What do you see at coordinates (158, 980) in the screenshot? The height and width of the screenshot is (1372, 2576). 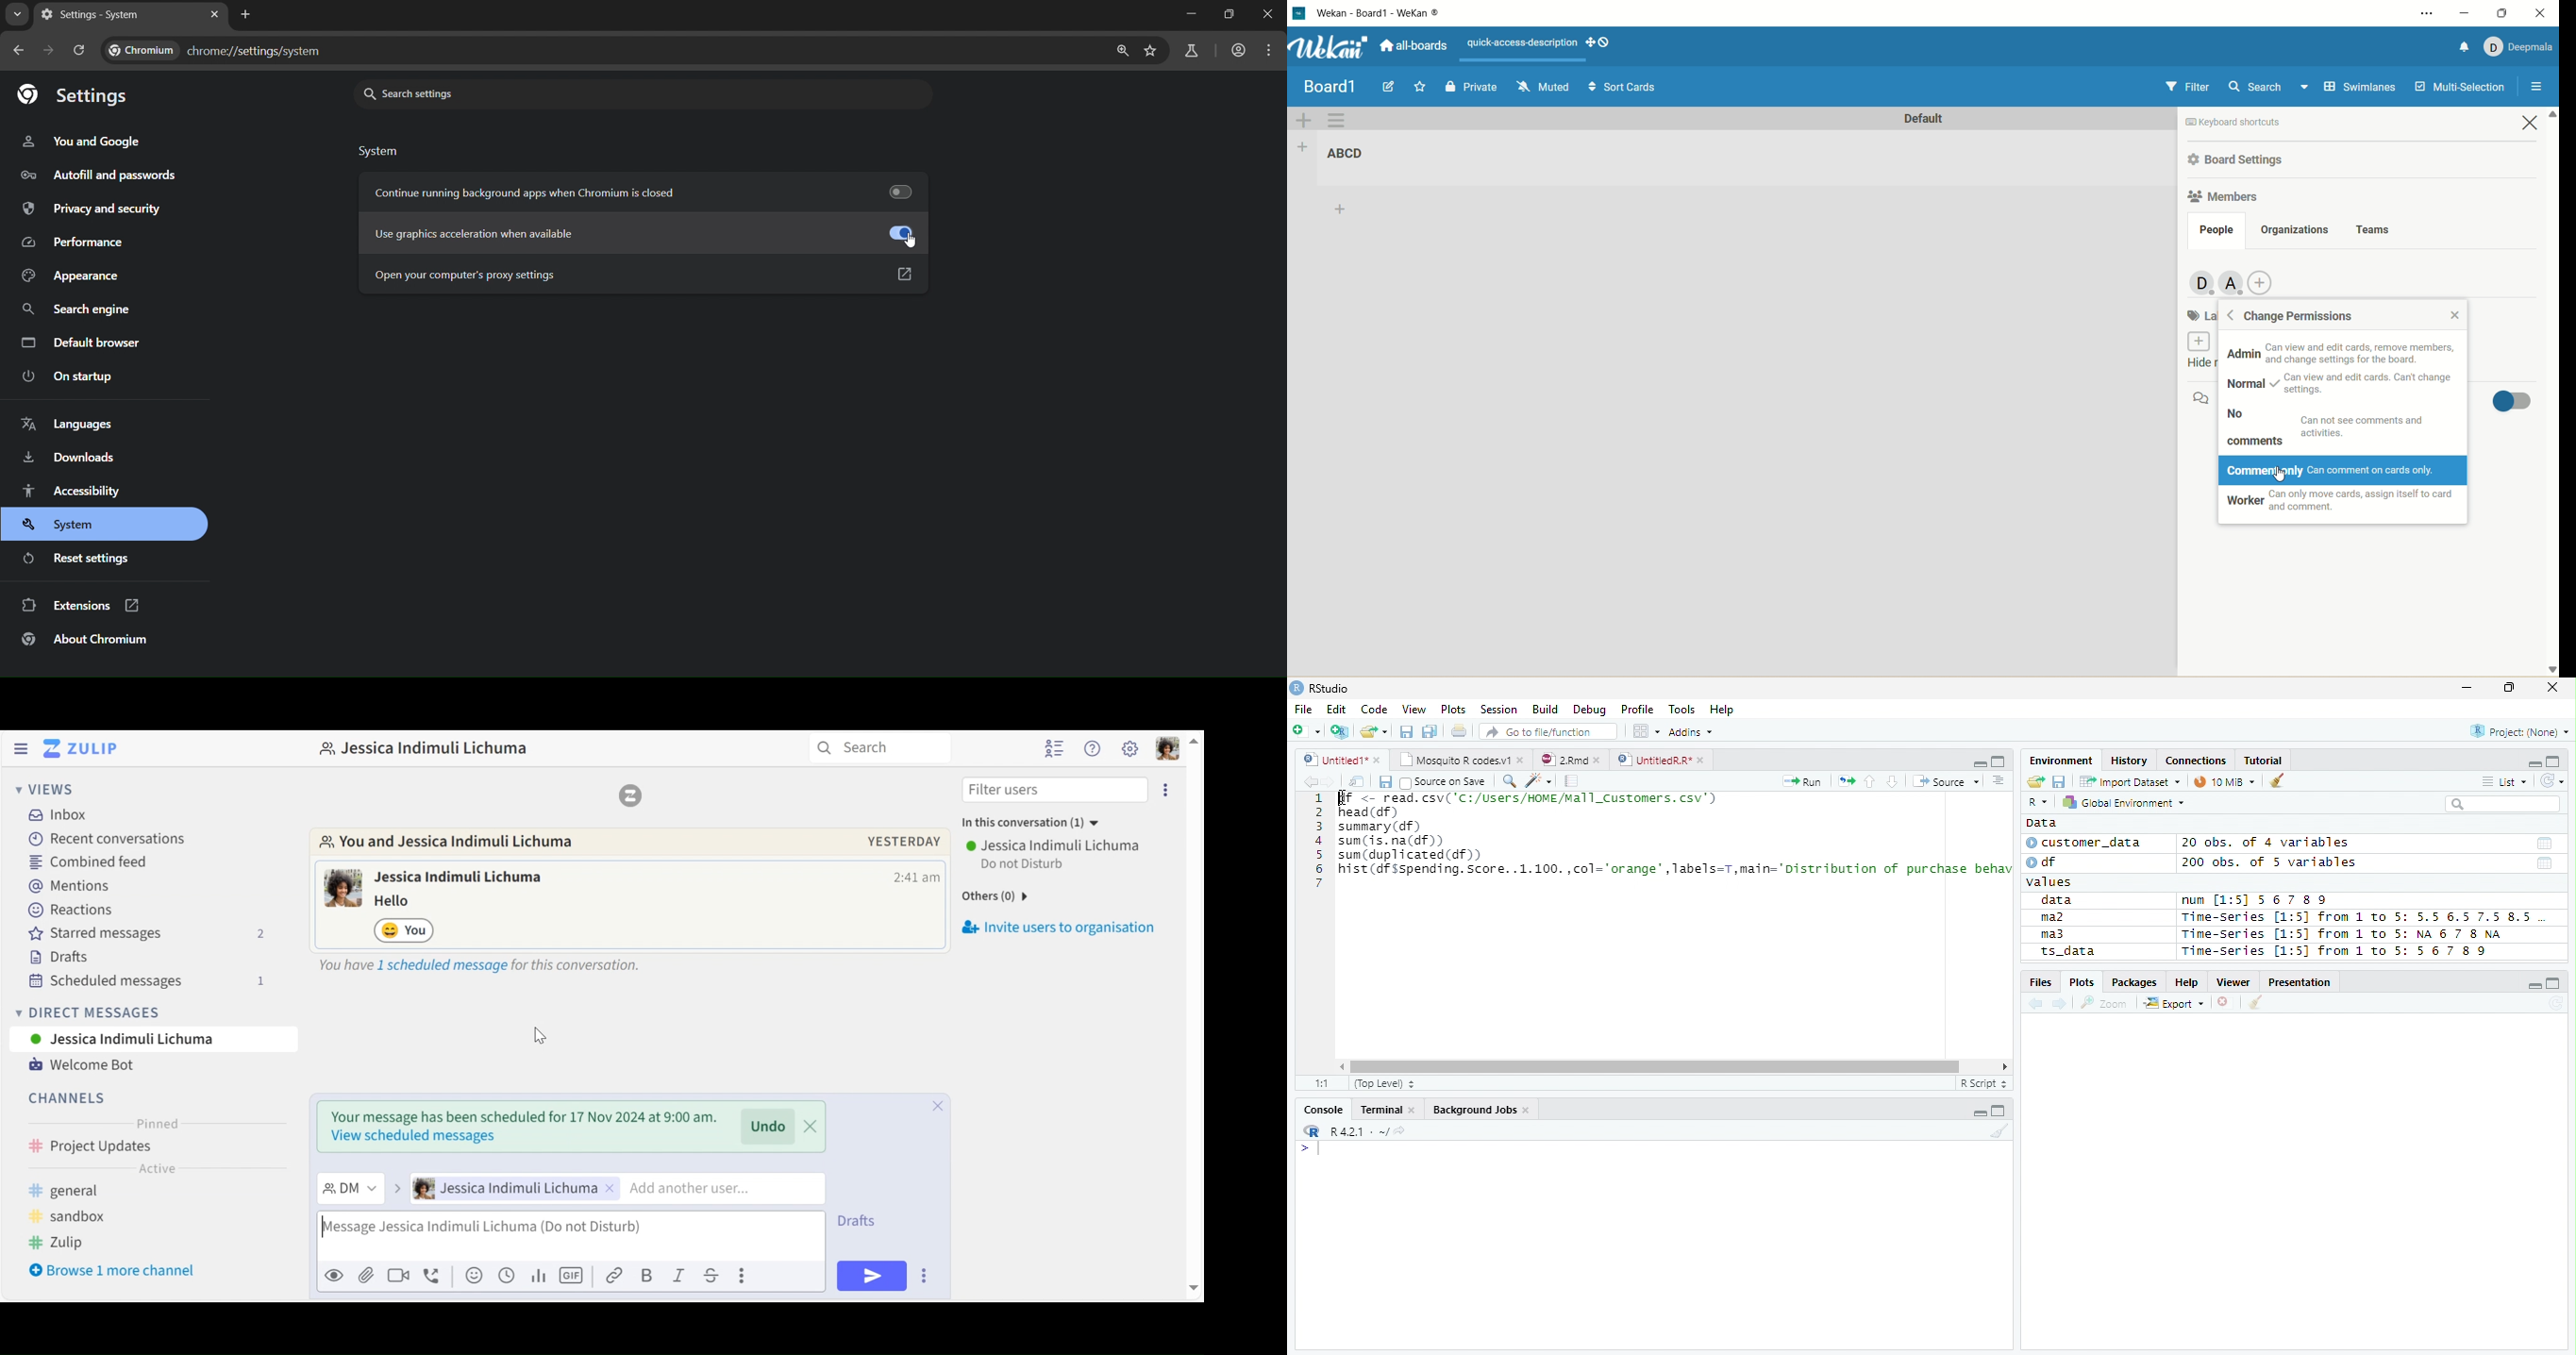 I see `scheduled messages` at bounding box center [158, 980].